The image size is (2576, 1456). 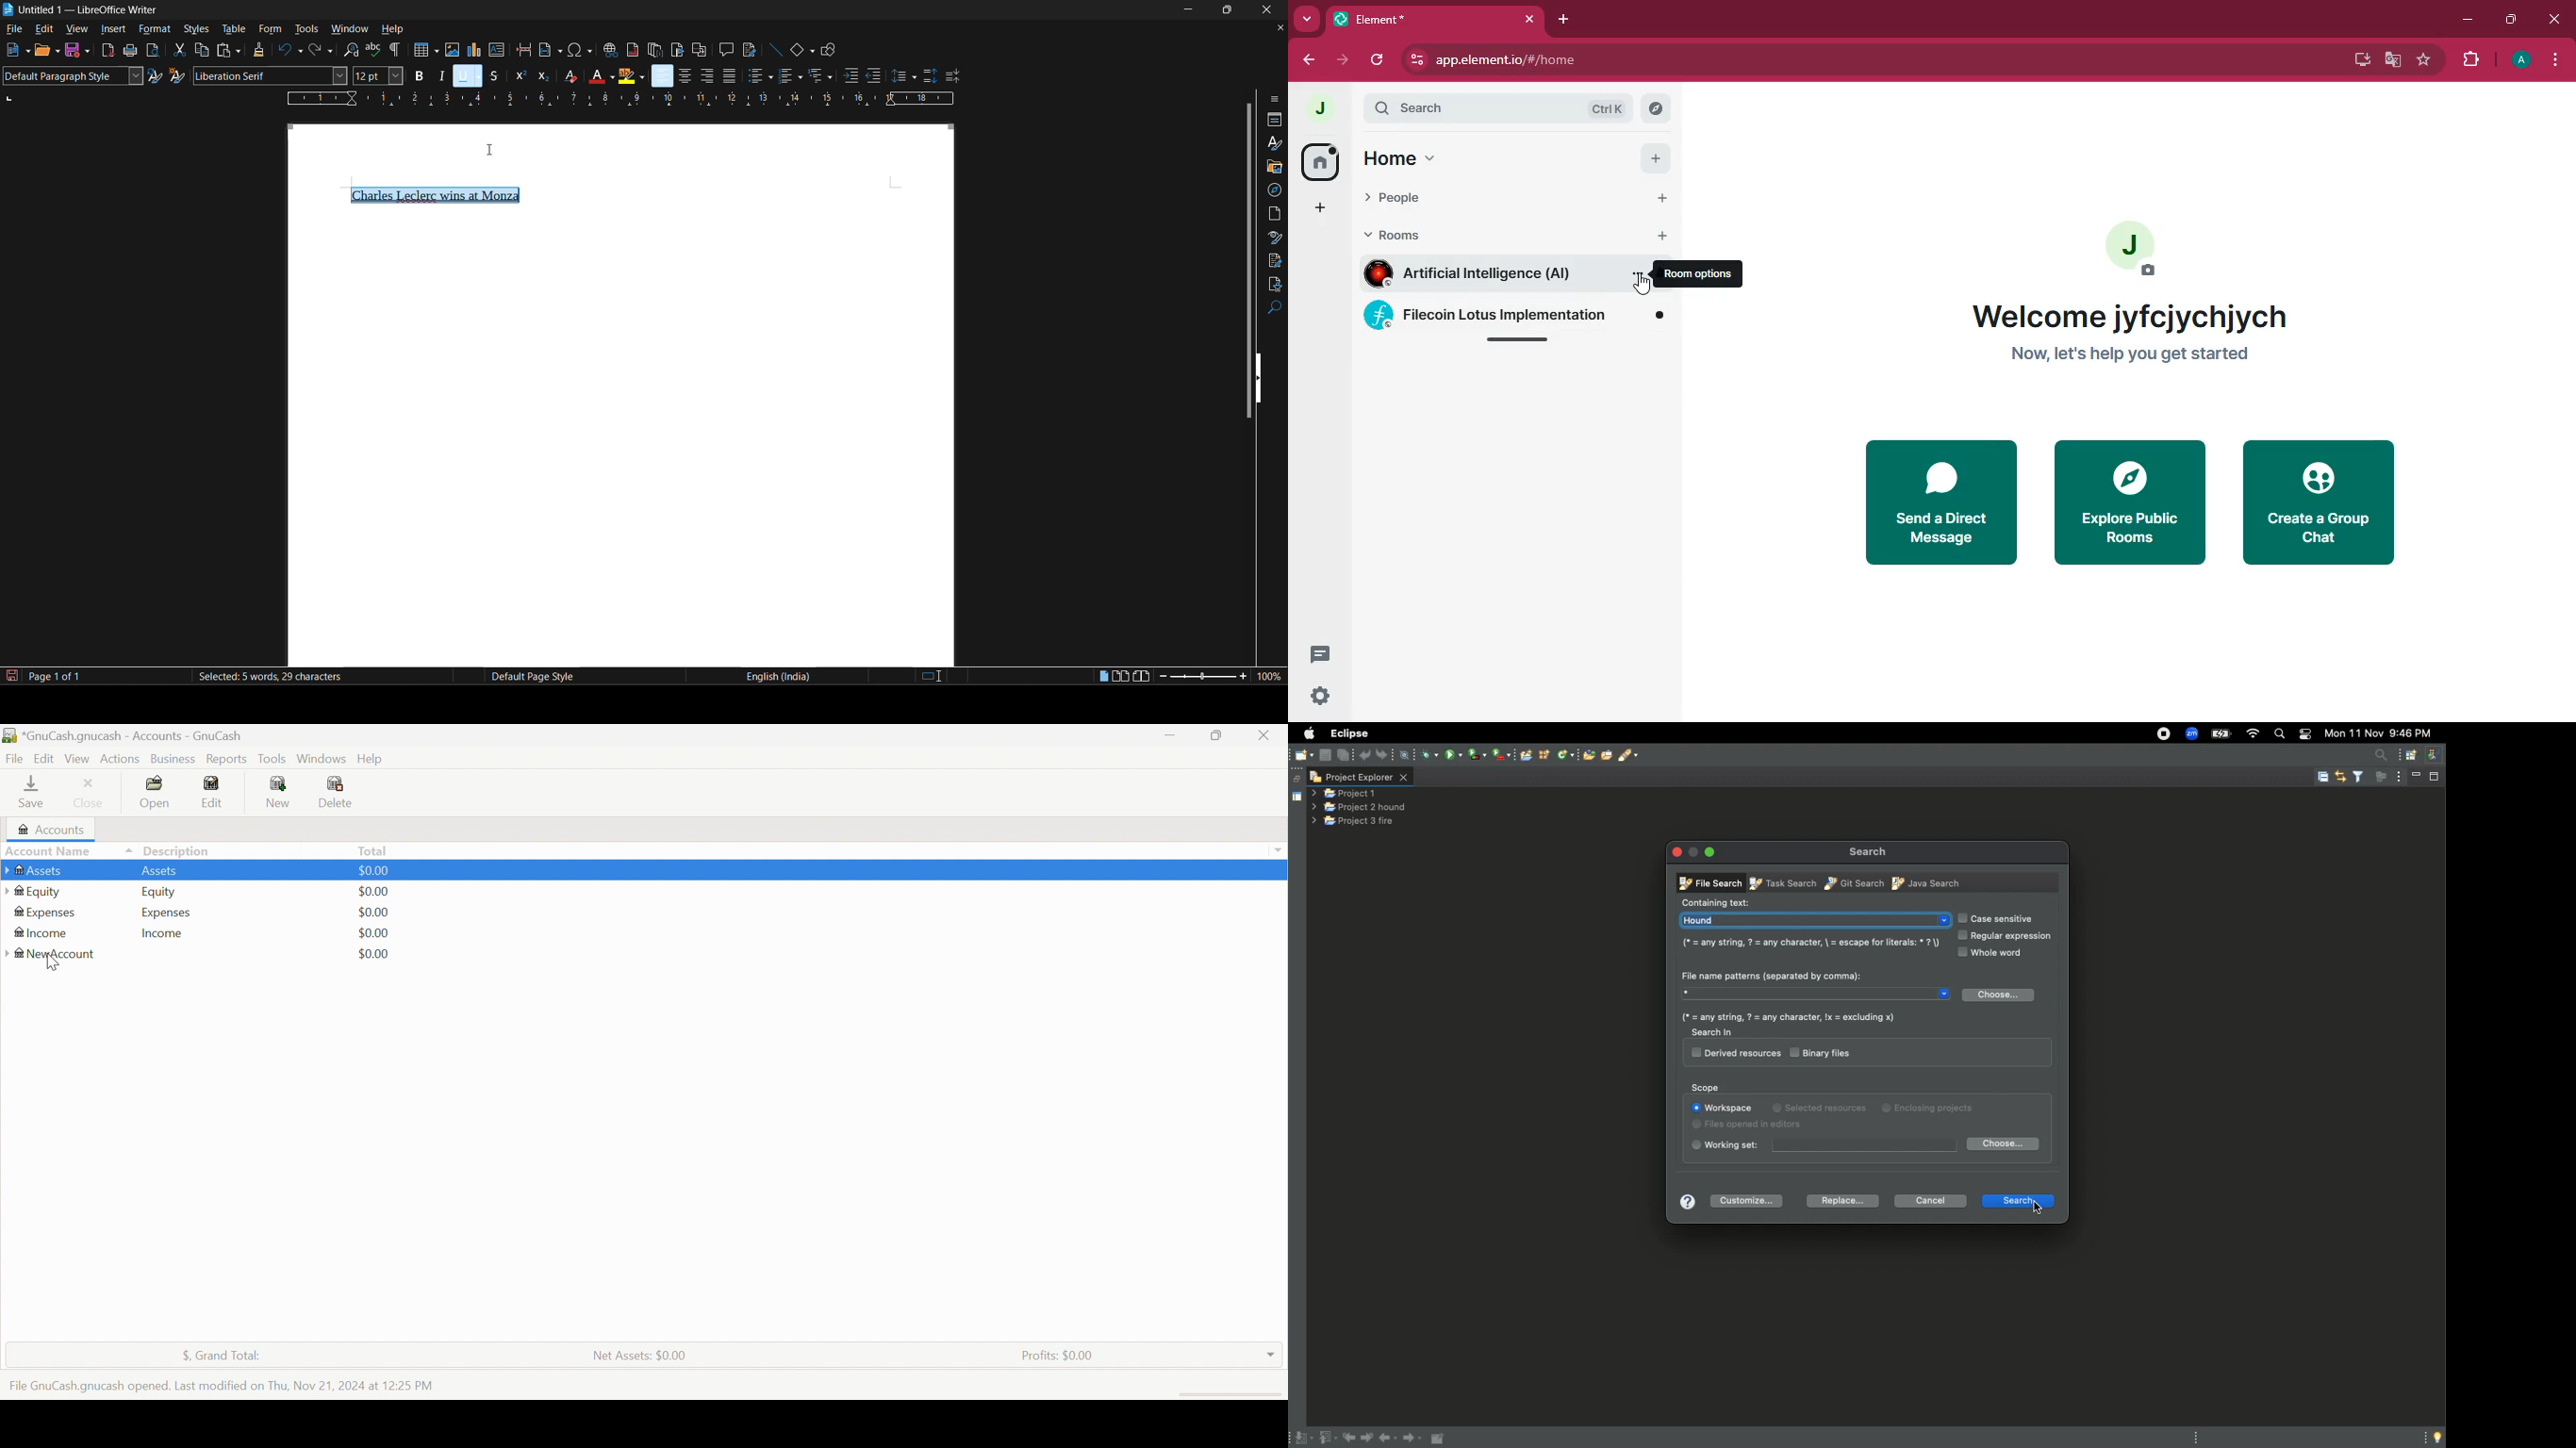 I want to click on minimize, so click(x=1190, y=8).